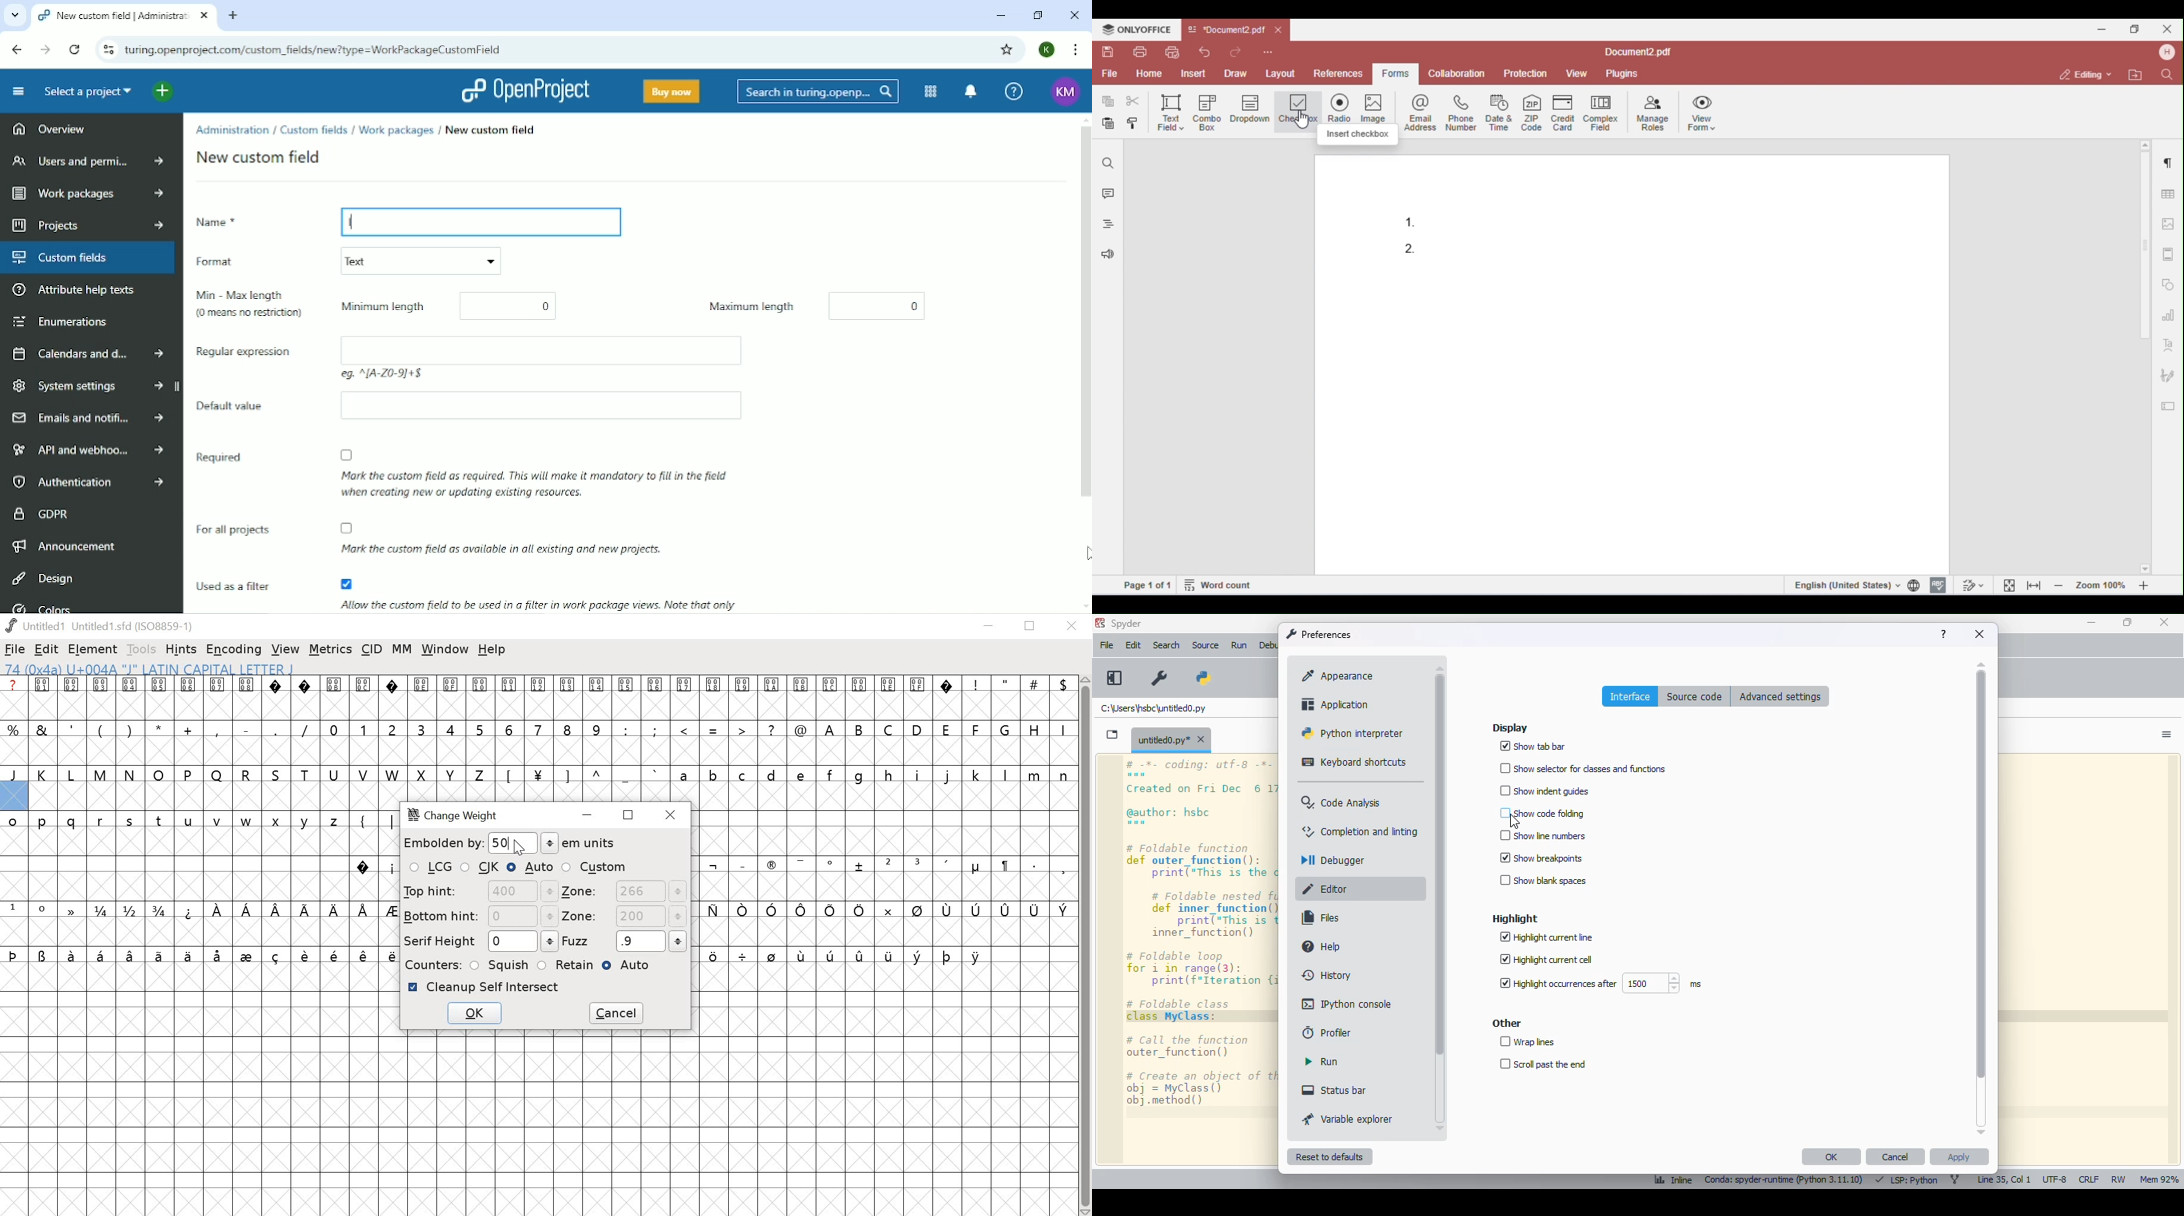 This screenshot has height=1232, width=2184. I want to click on source, so click(1206, 645).